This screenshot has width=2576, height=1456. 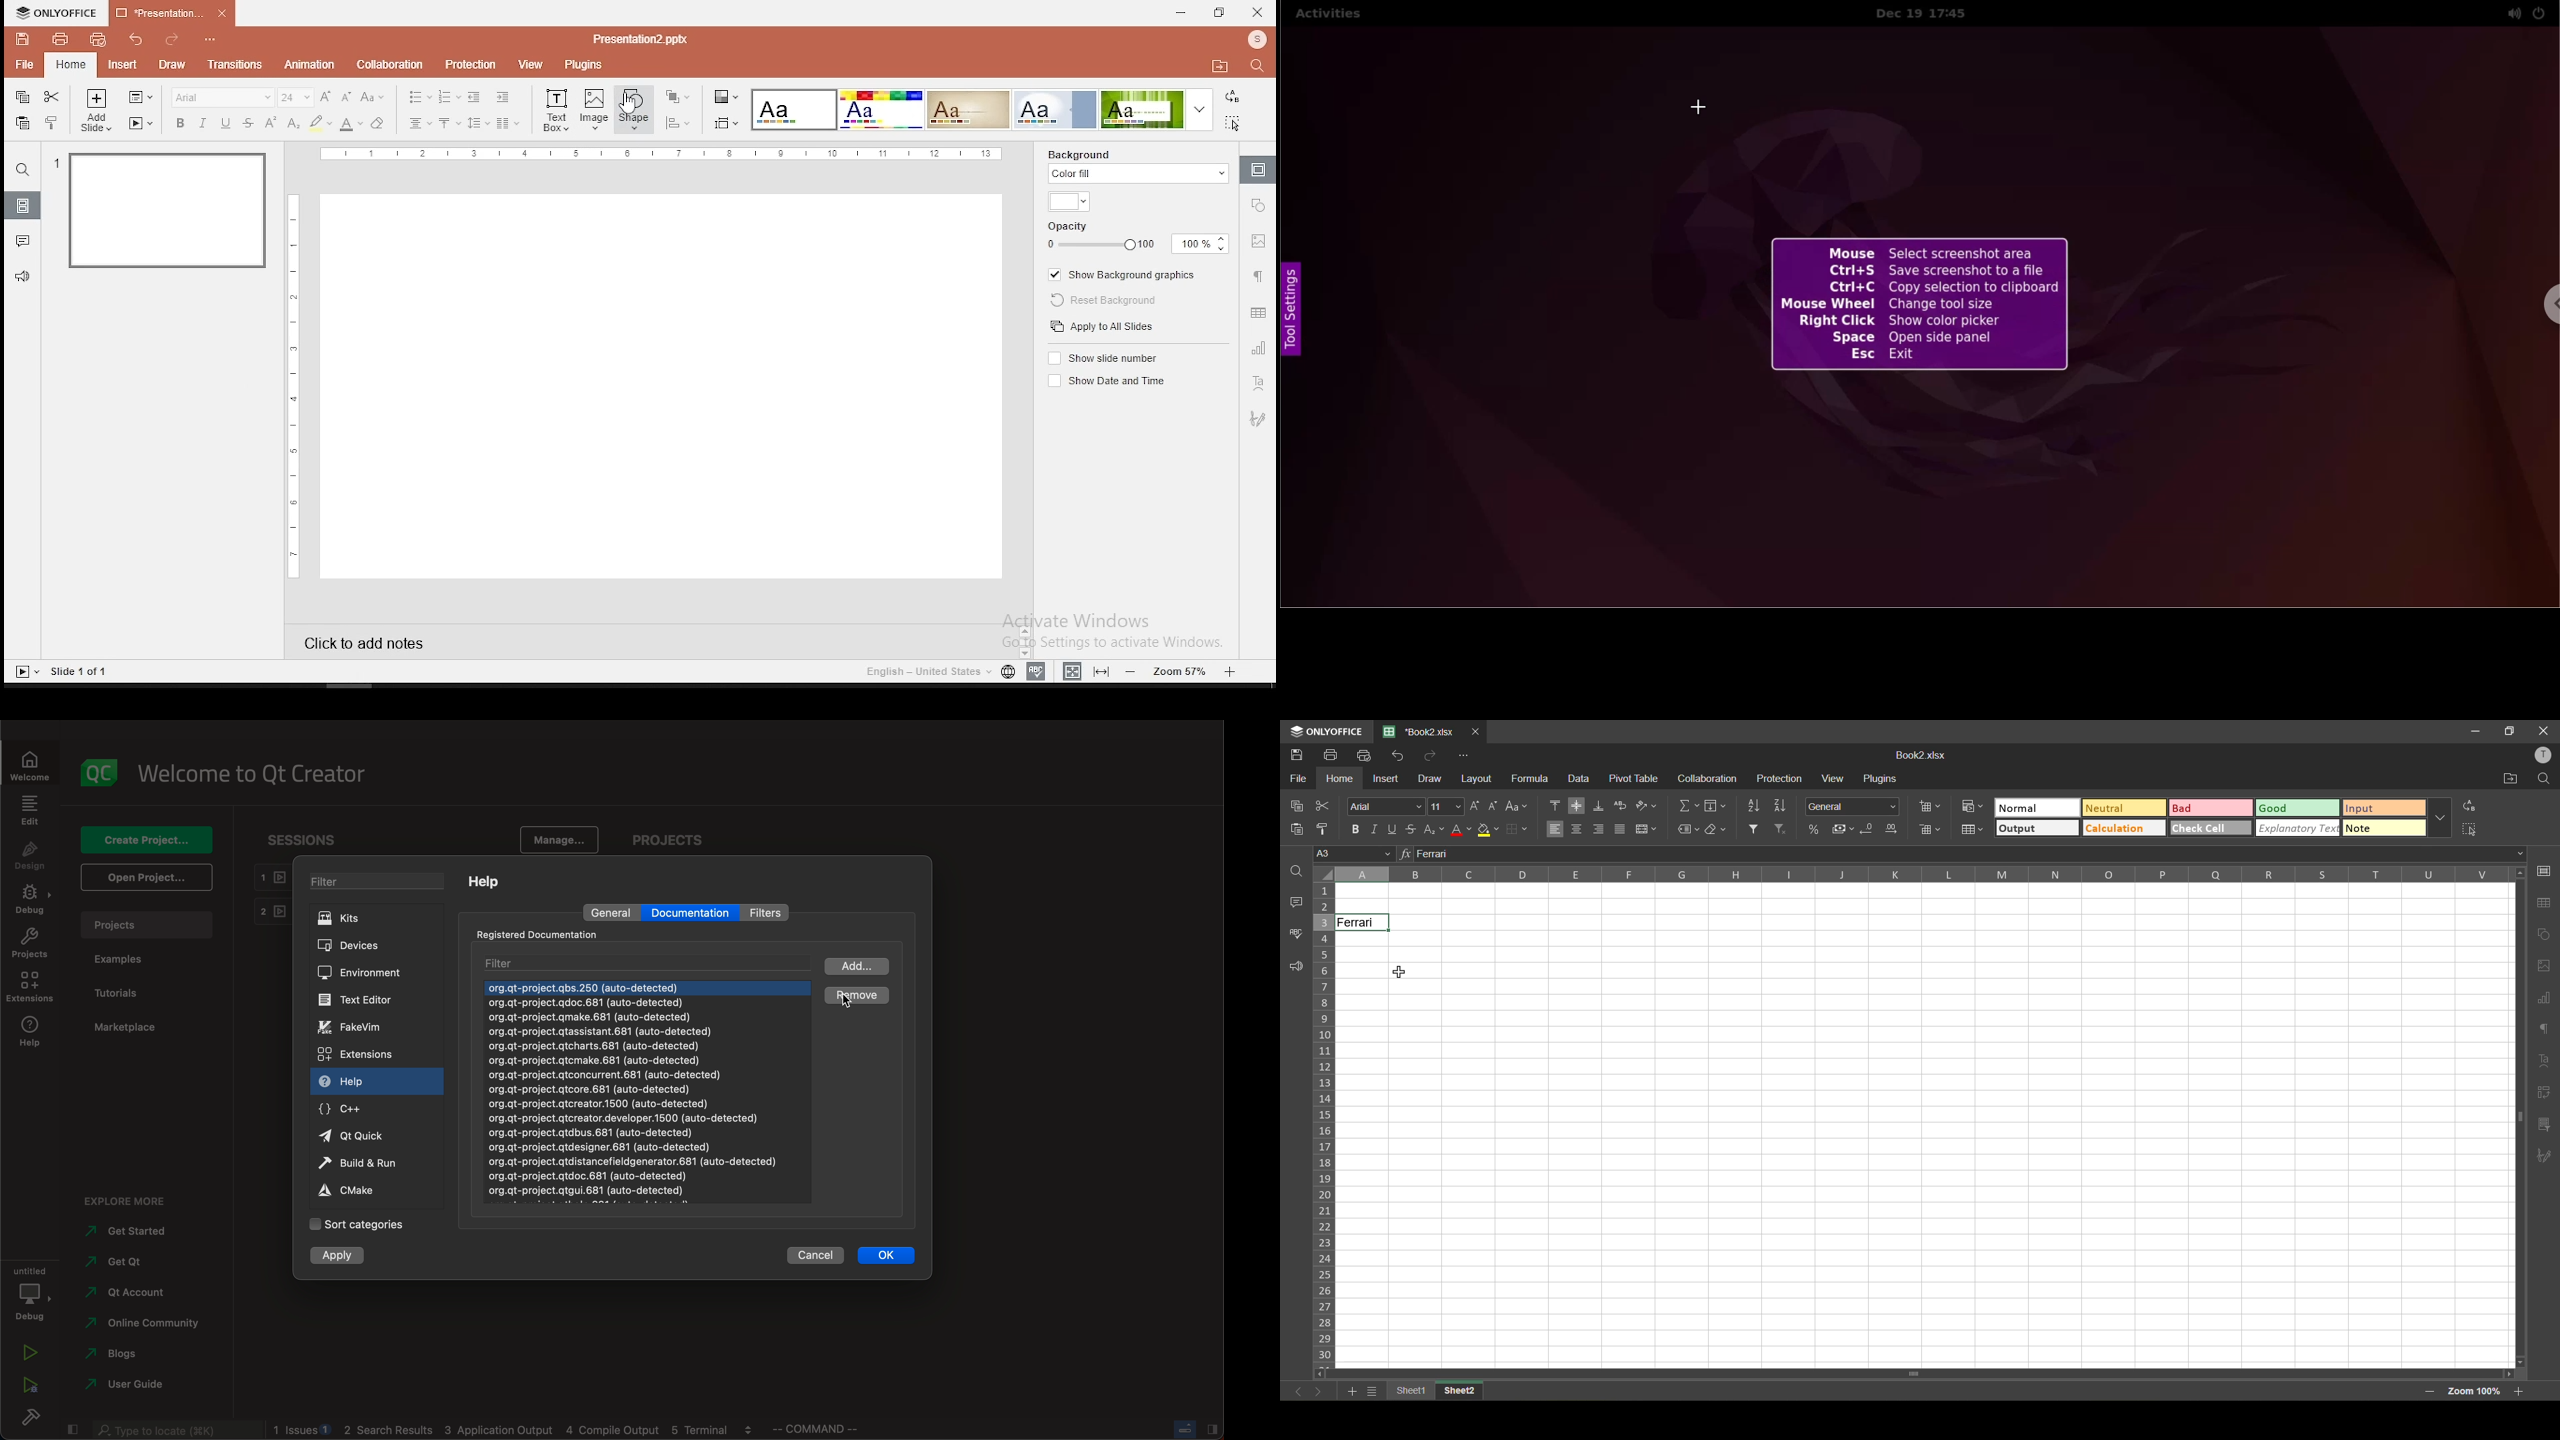 I want to click on create, so click(x=148, y=840).